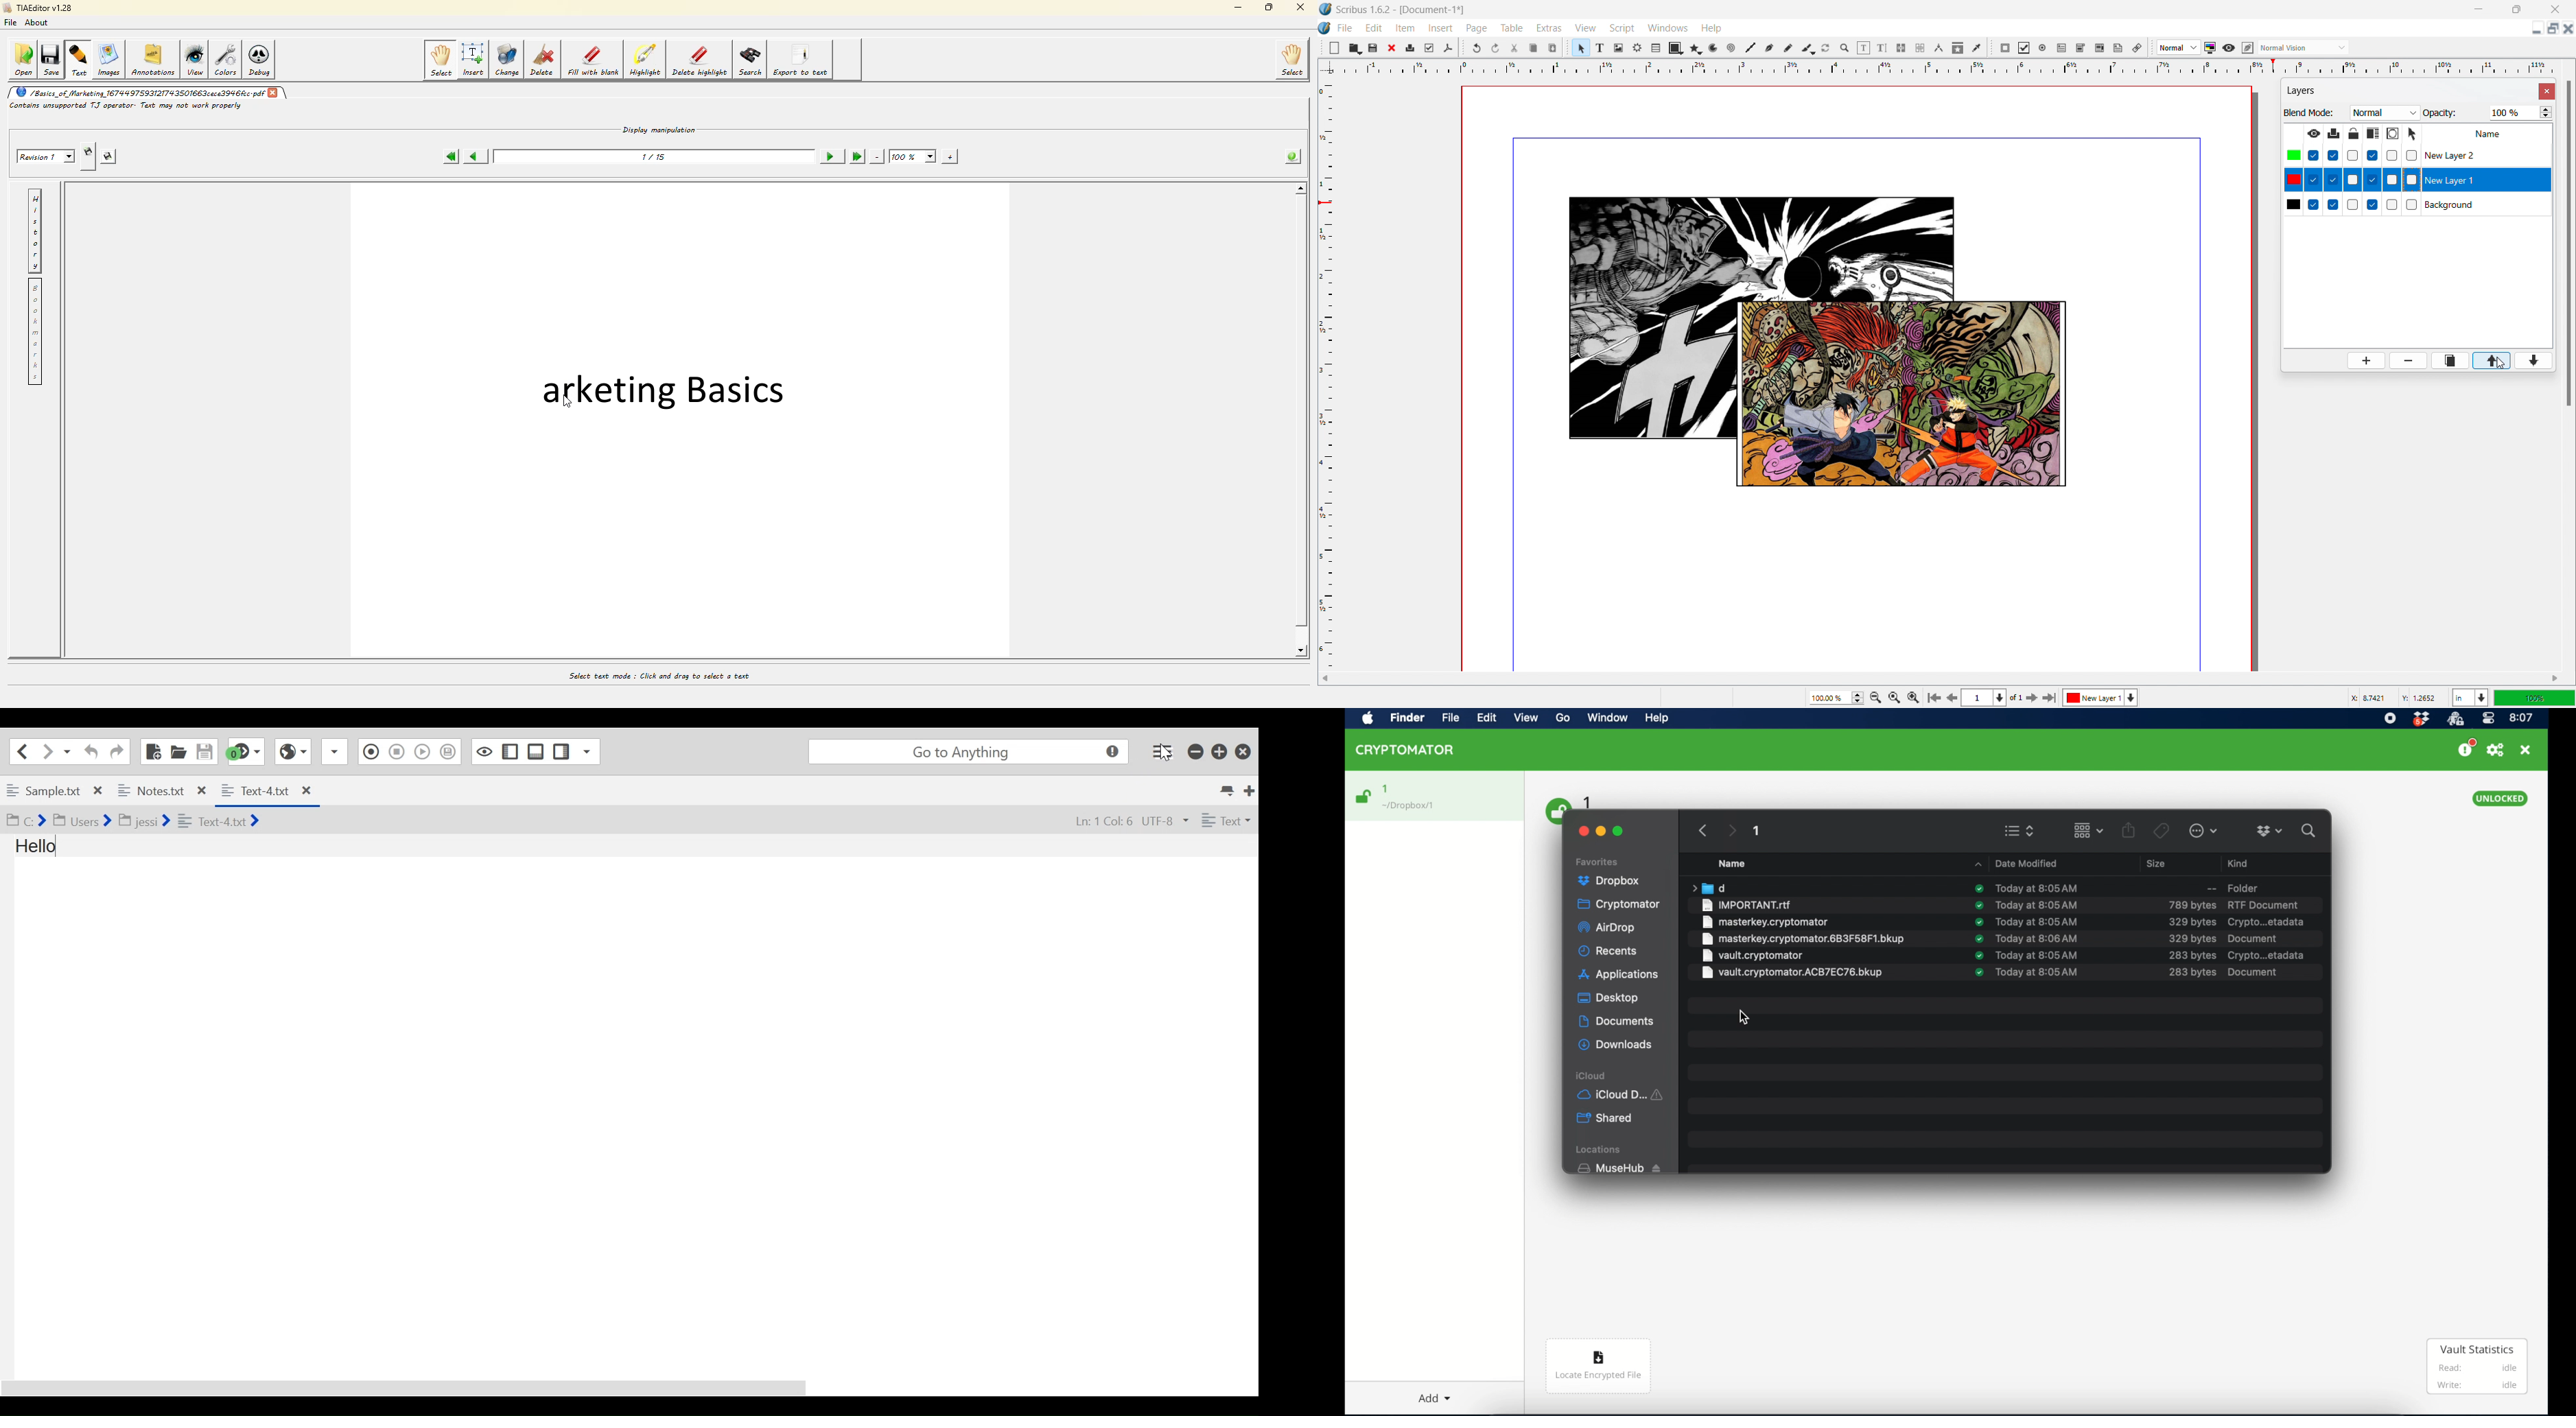 Image resolution: width=2576 pixels, height=1428 pixels. I want to click on pdf checkbox, so click(2024, 48).